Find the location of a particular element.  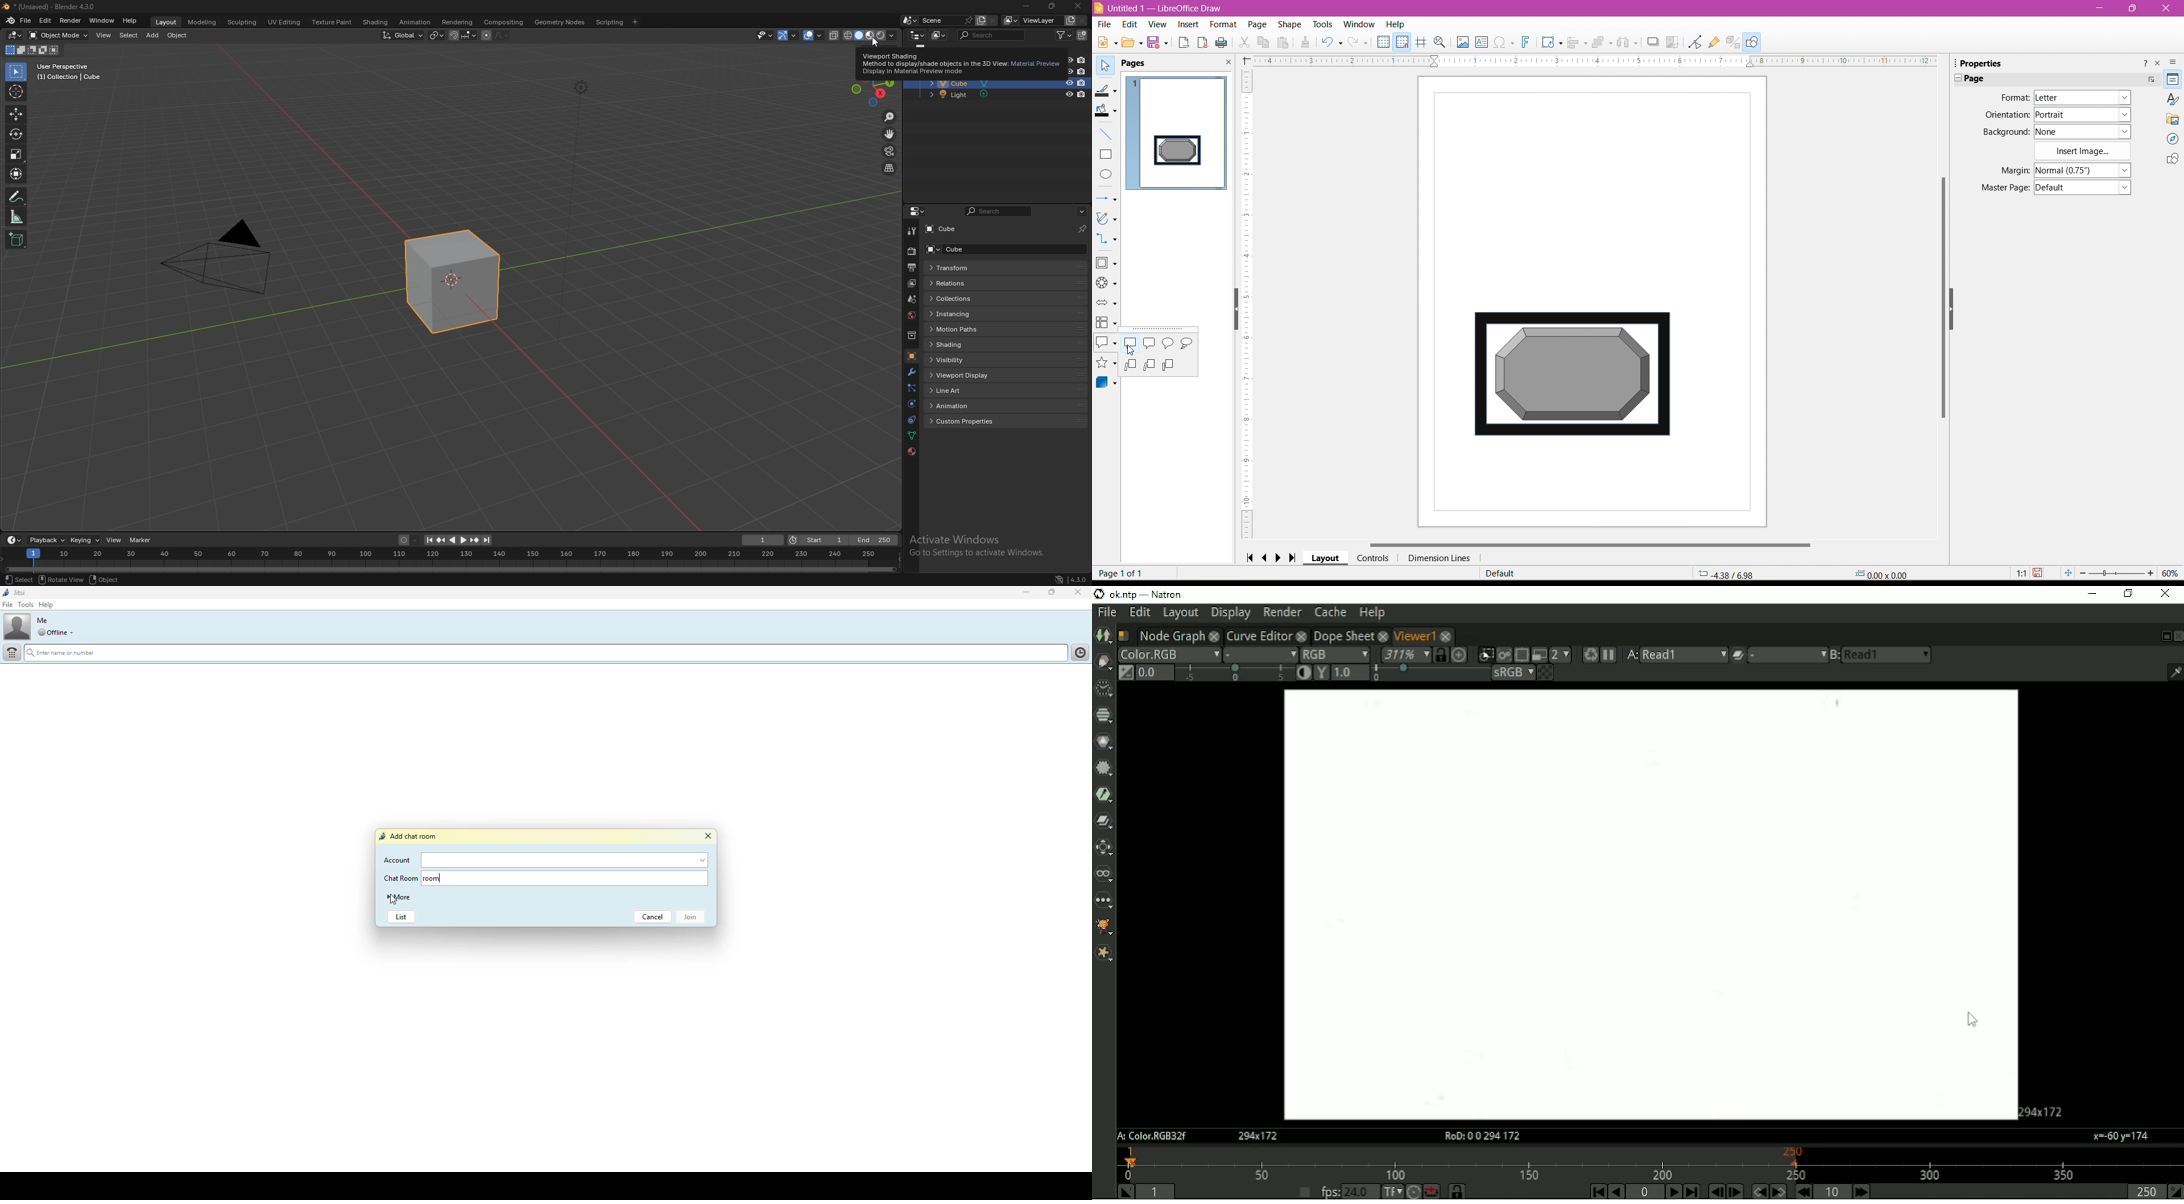

Flowcharts is located at coordinates (1106, 324).